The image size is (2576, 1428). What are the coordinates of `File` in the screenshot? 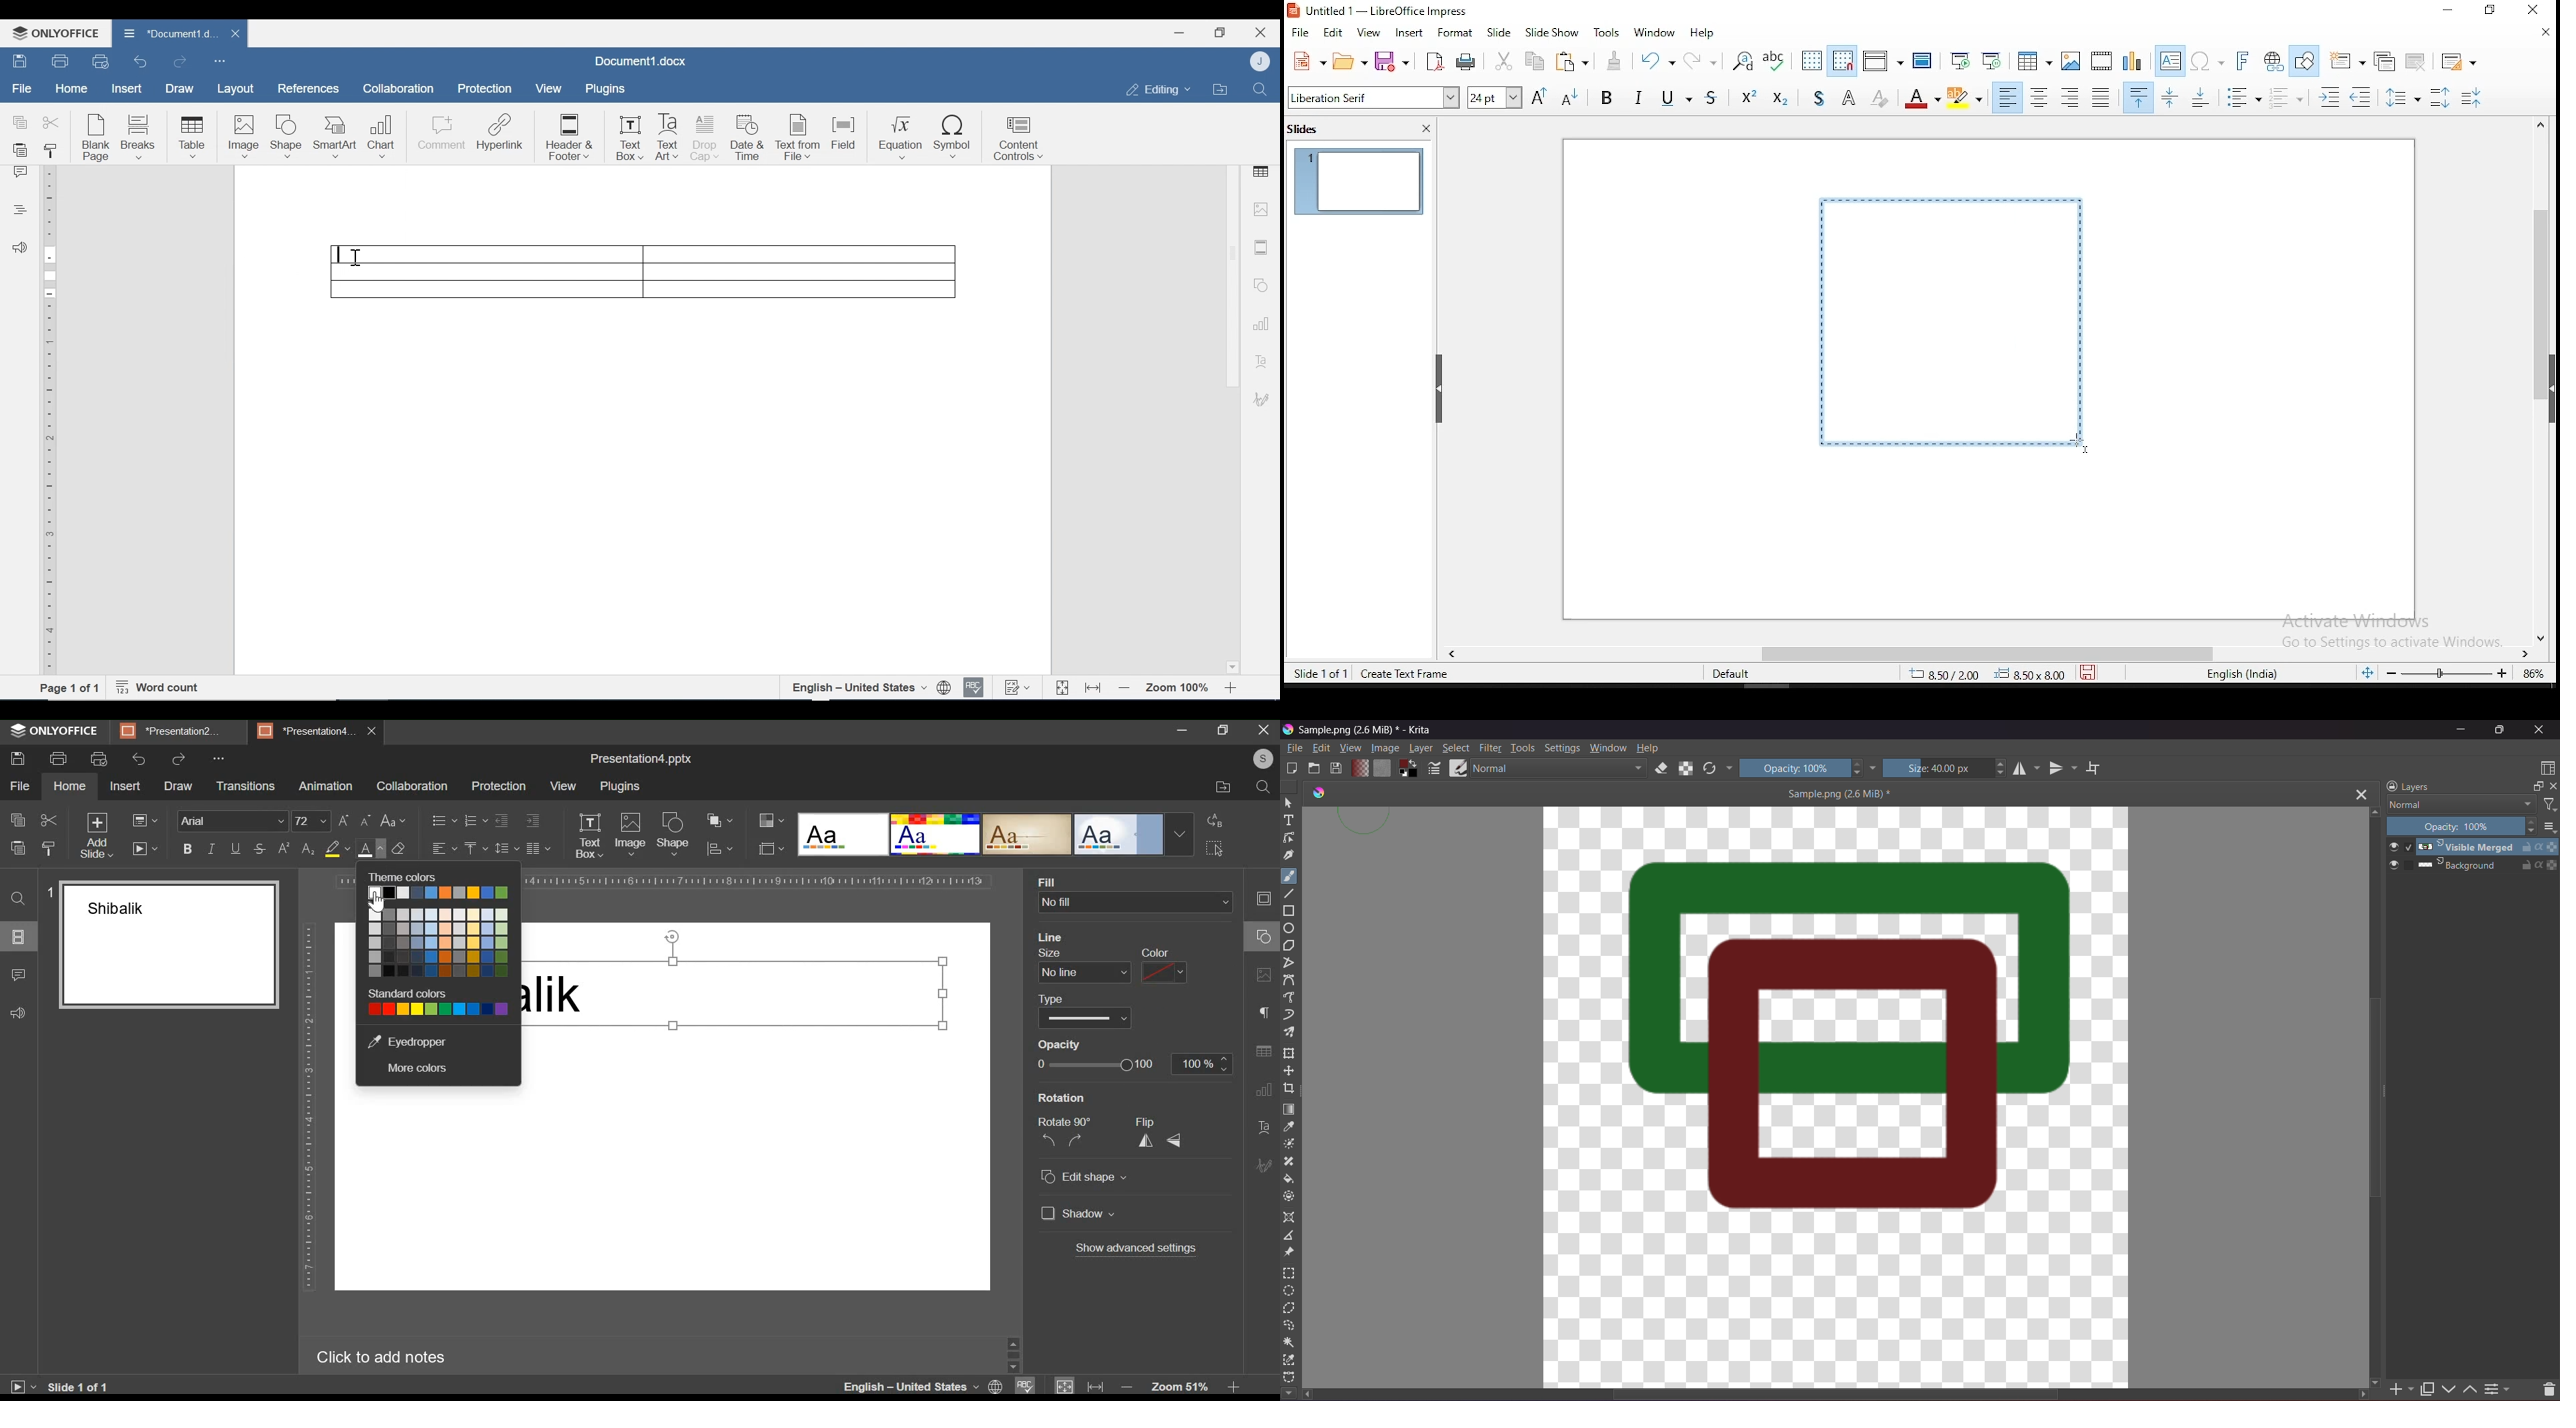 It's located at (1216, 788).